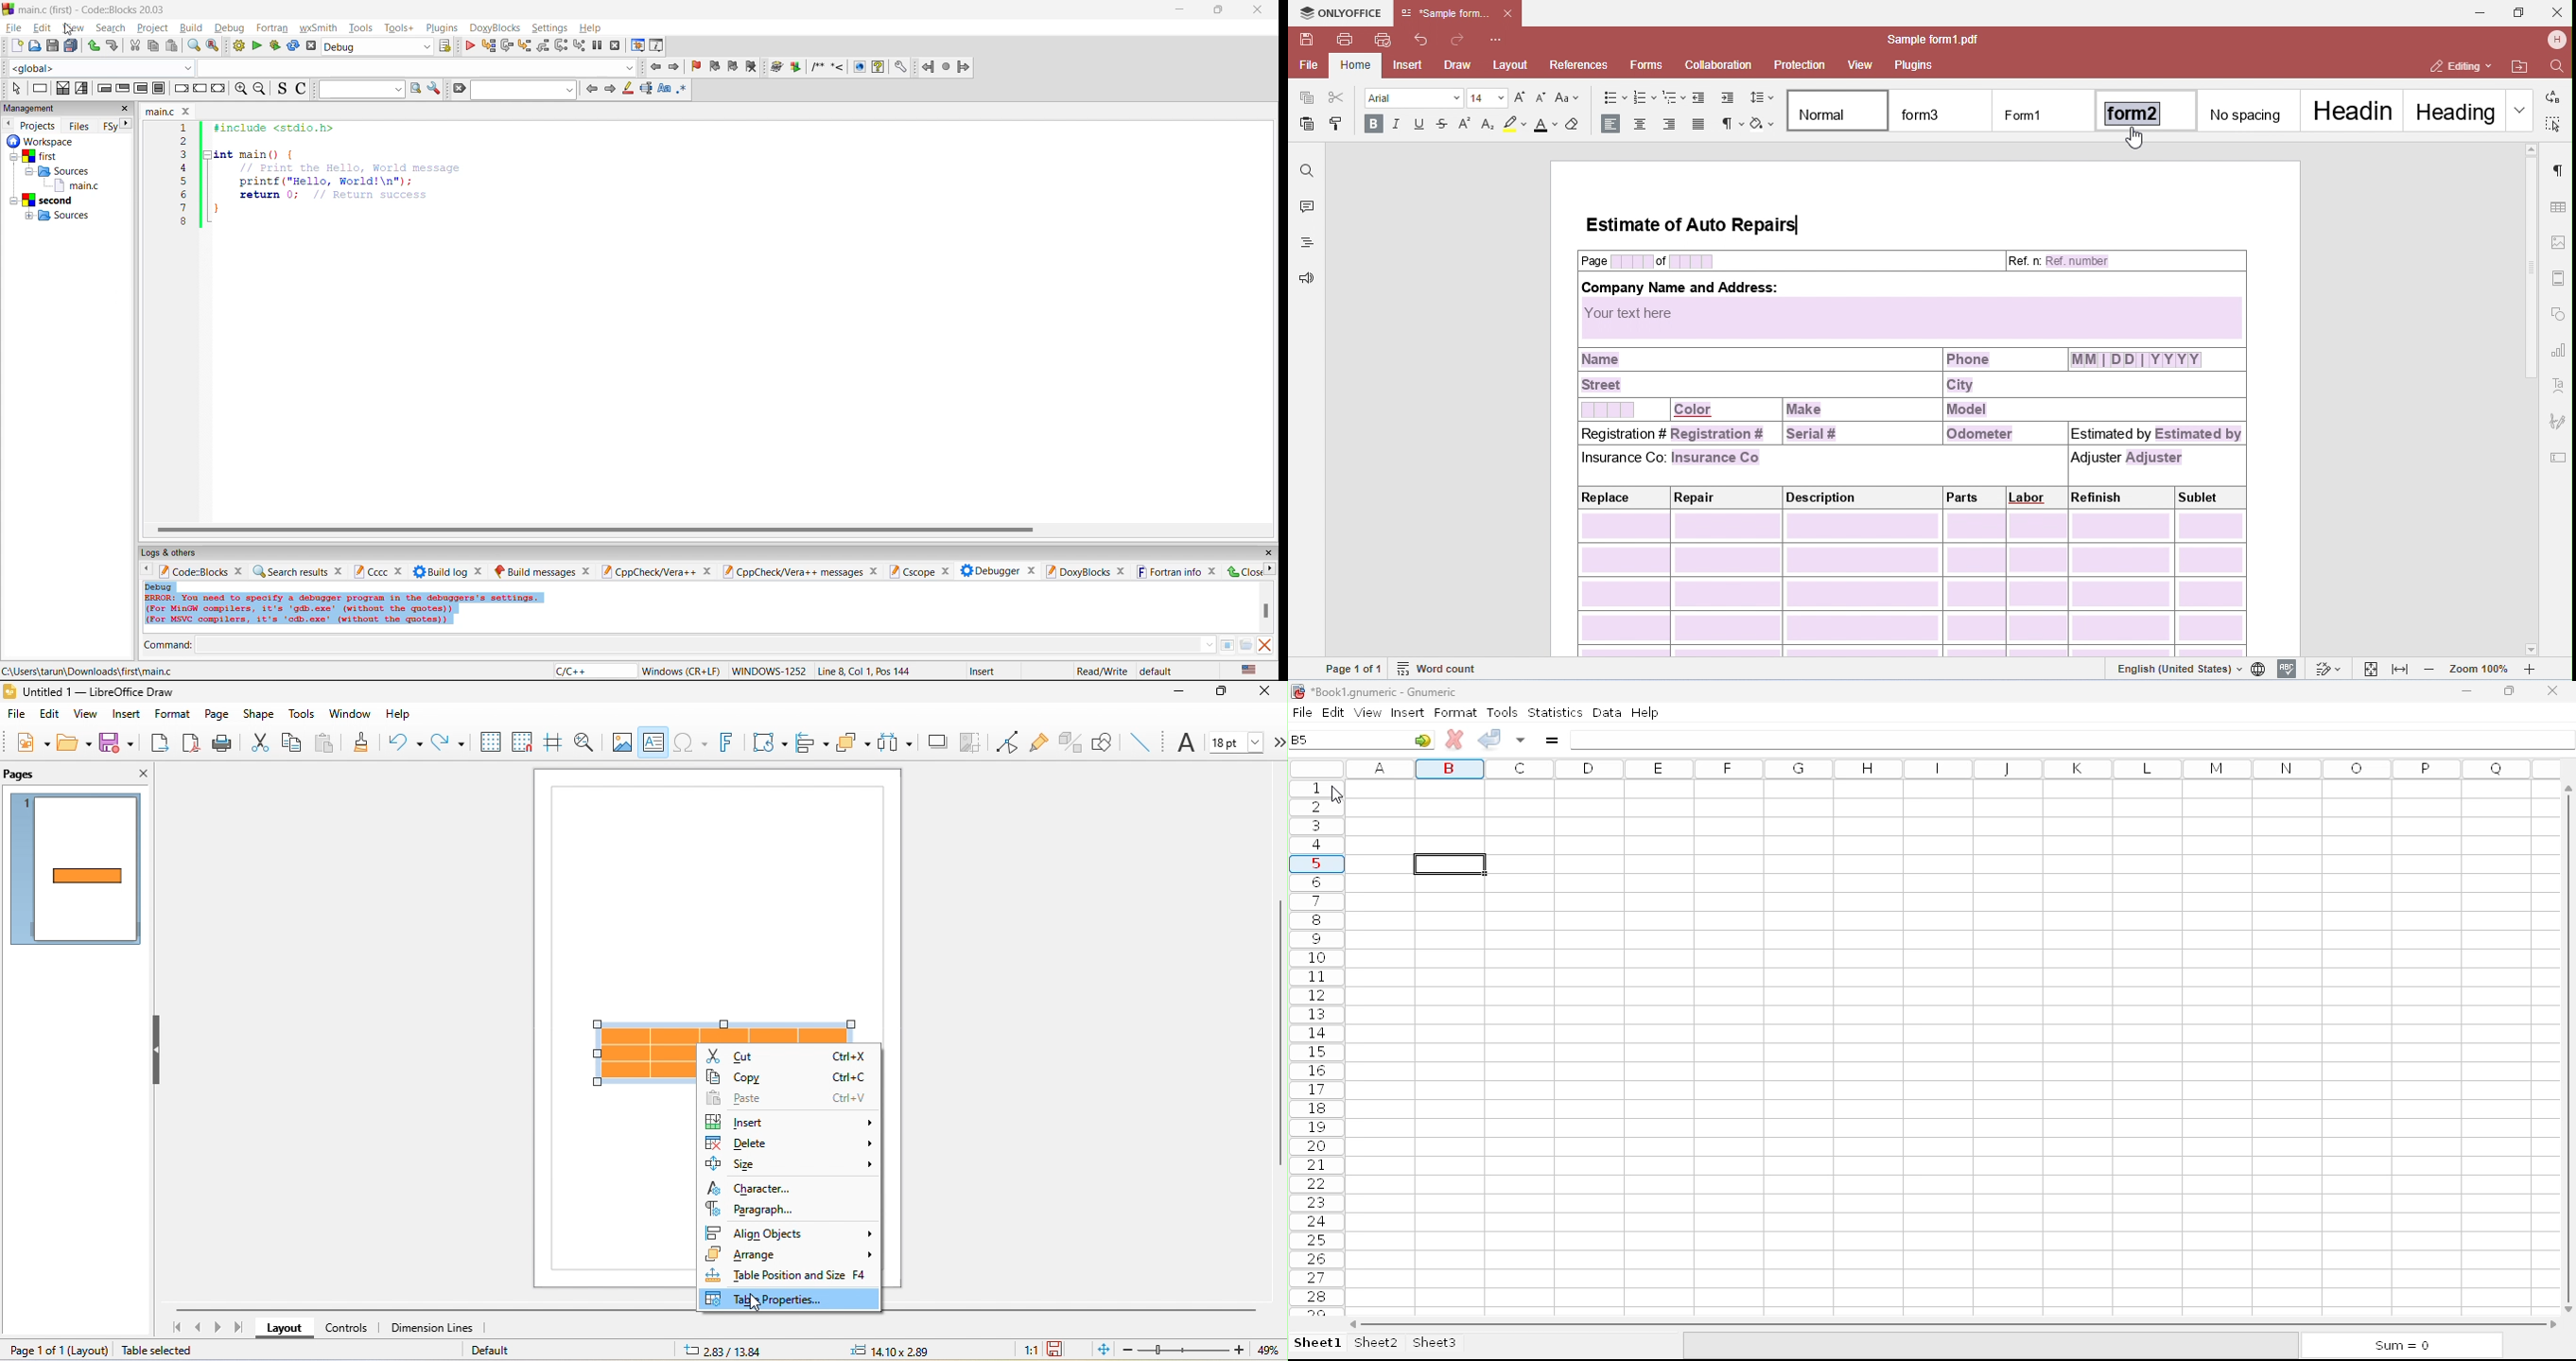 The image size is (2576, 1372). I want to click on maximize, so click(2508, 689).